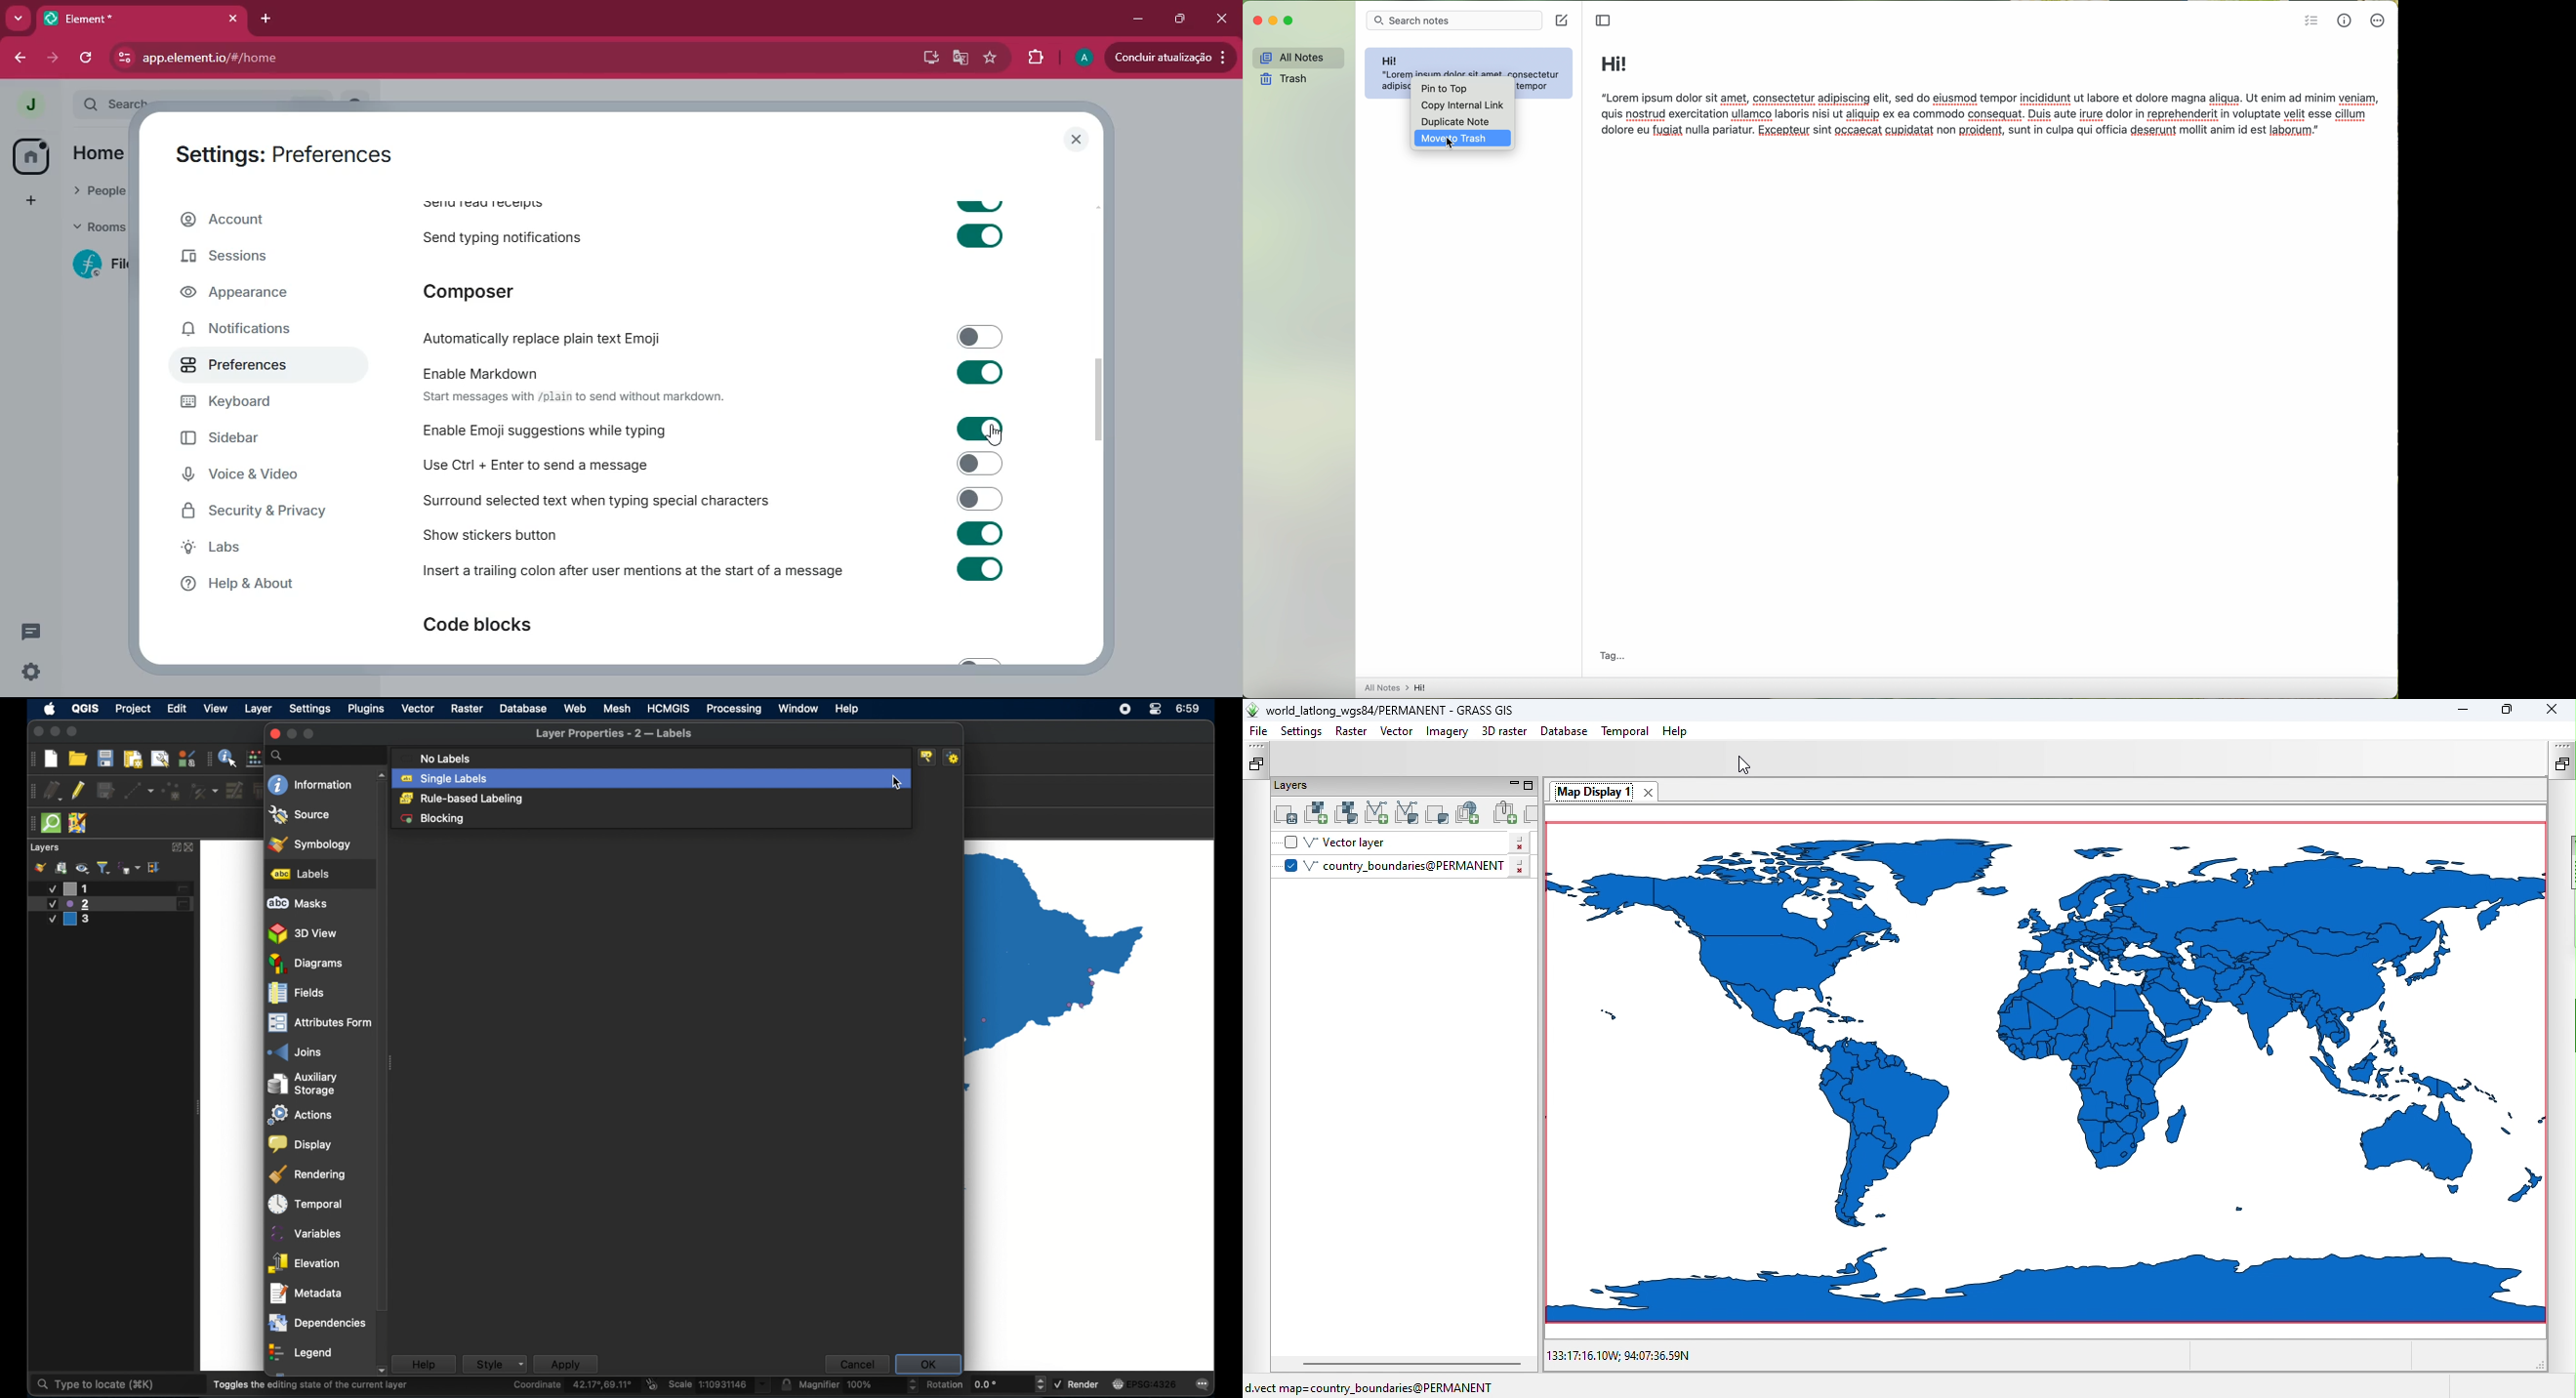 This screenshot has height=1400, width=2576. What do you see at coordinates (52, 790) in the screenshot?
I see `current edits` at bounding box center [52, 790].